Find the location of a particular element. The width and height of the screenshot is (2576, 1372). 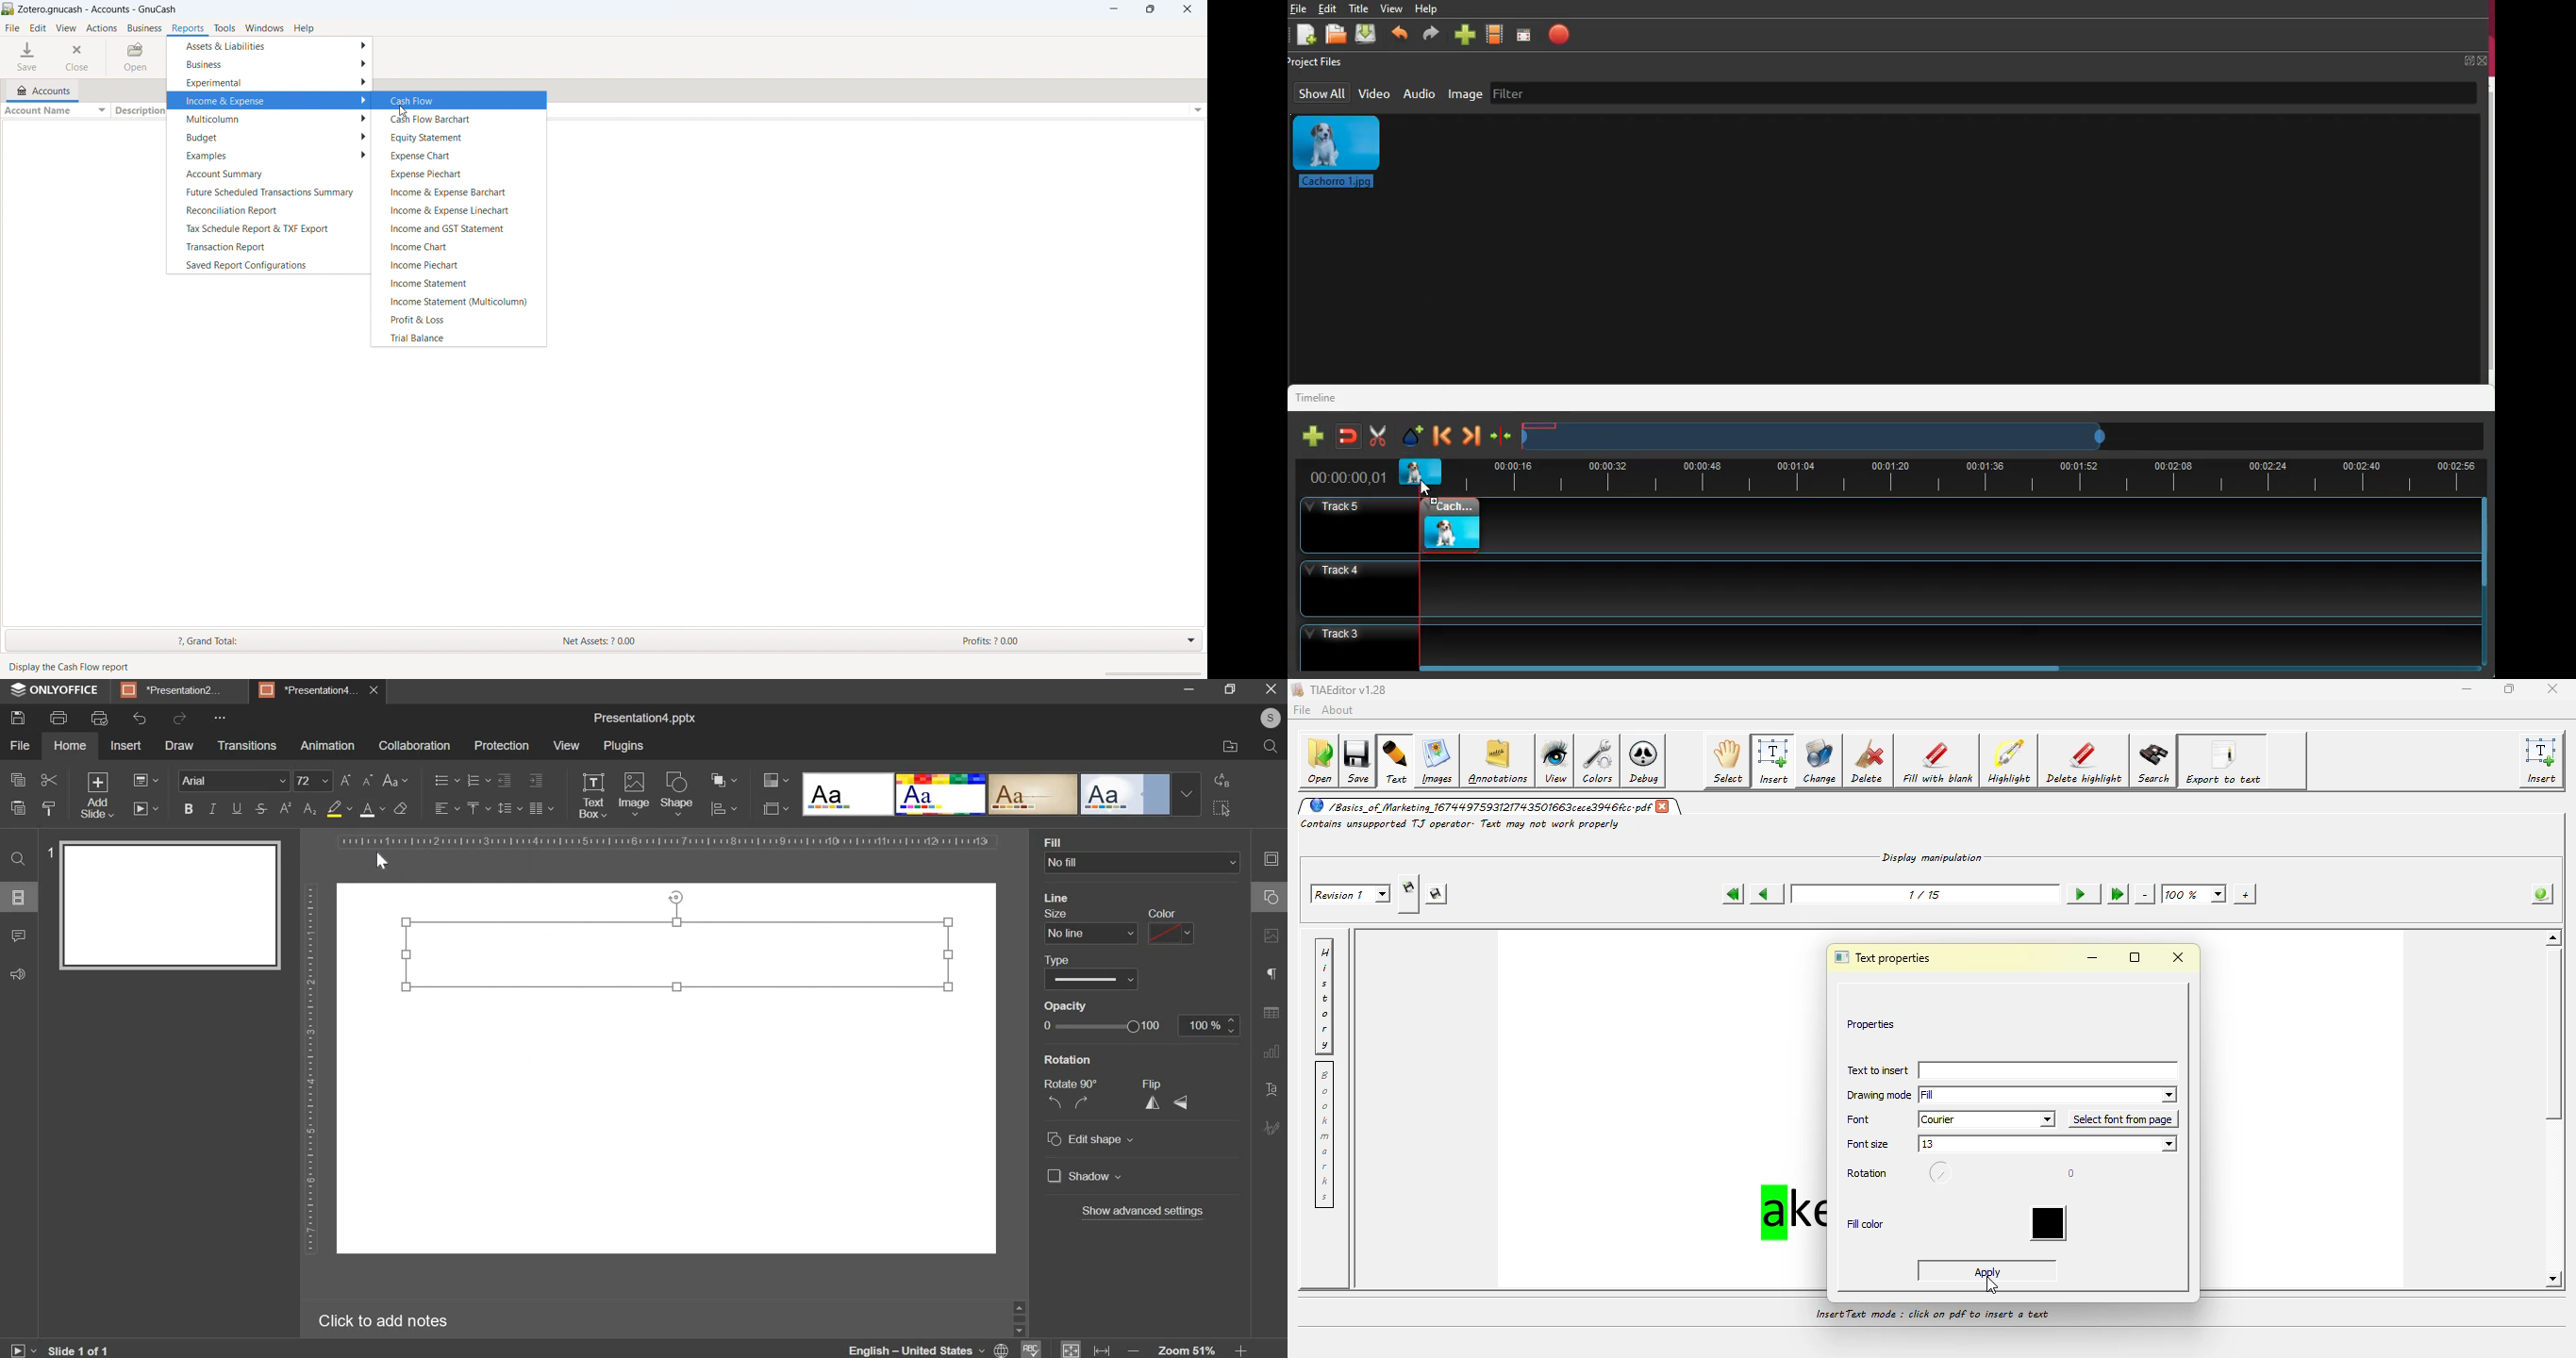

/Basics_of Marketing 16744 9759312174 350166 3cece3946cc.pdf is located at coordinates (1477, 806).